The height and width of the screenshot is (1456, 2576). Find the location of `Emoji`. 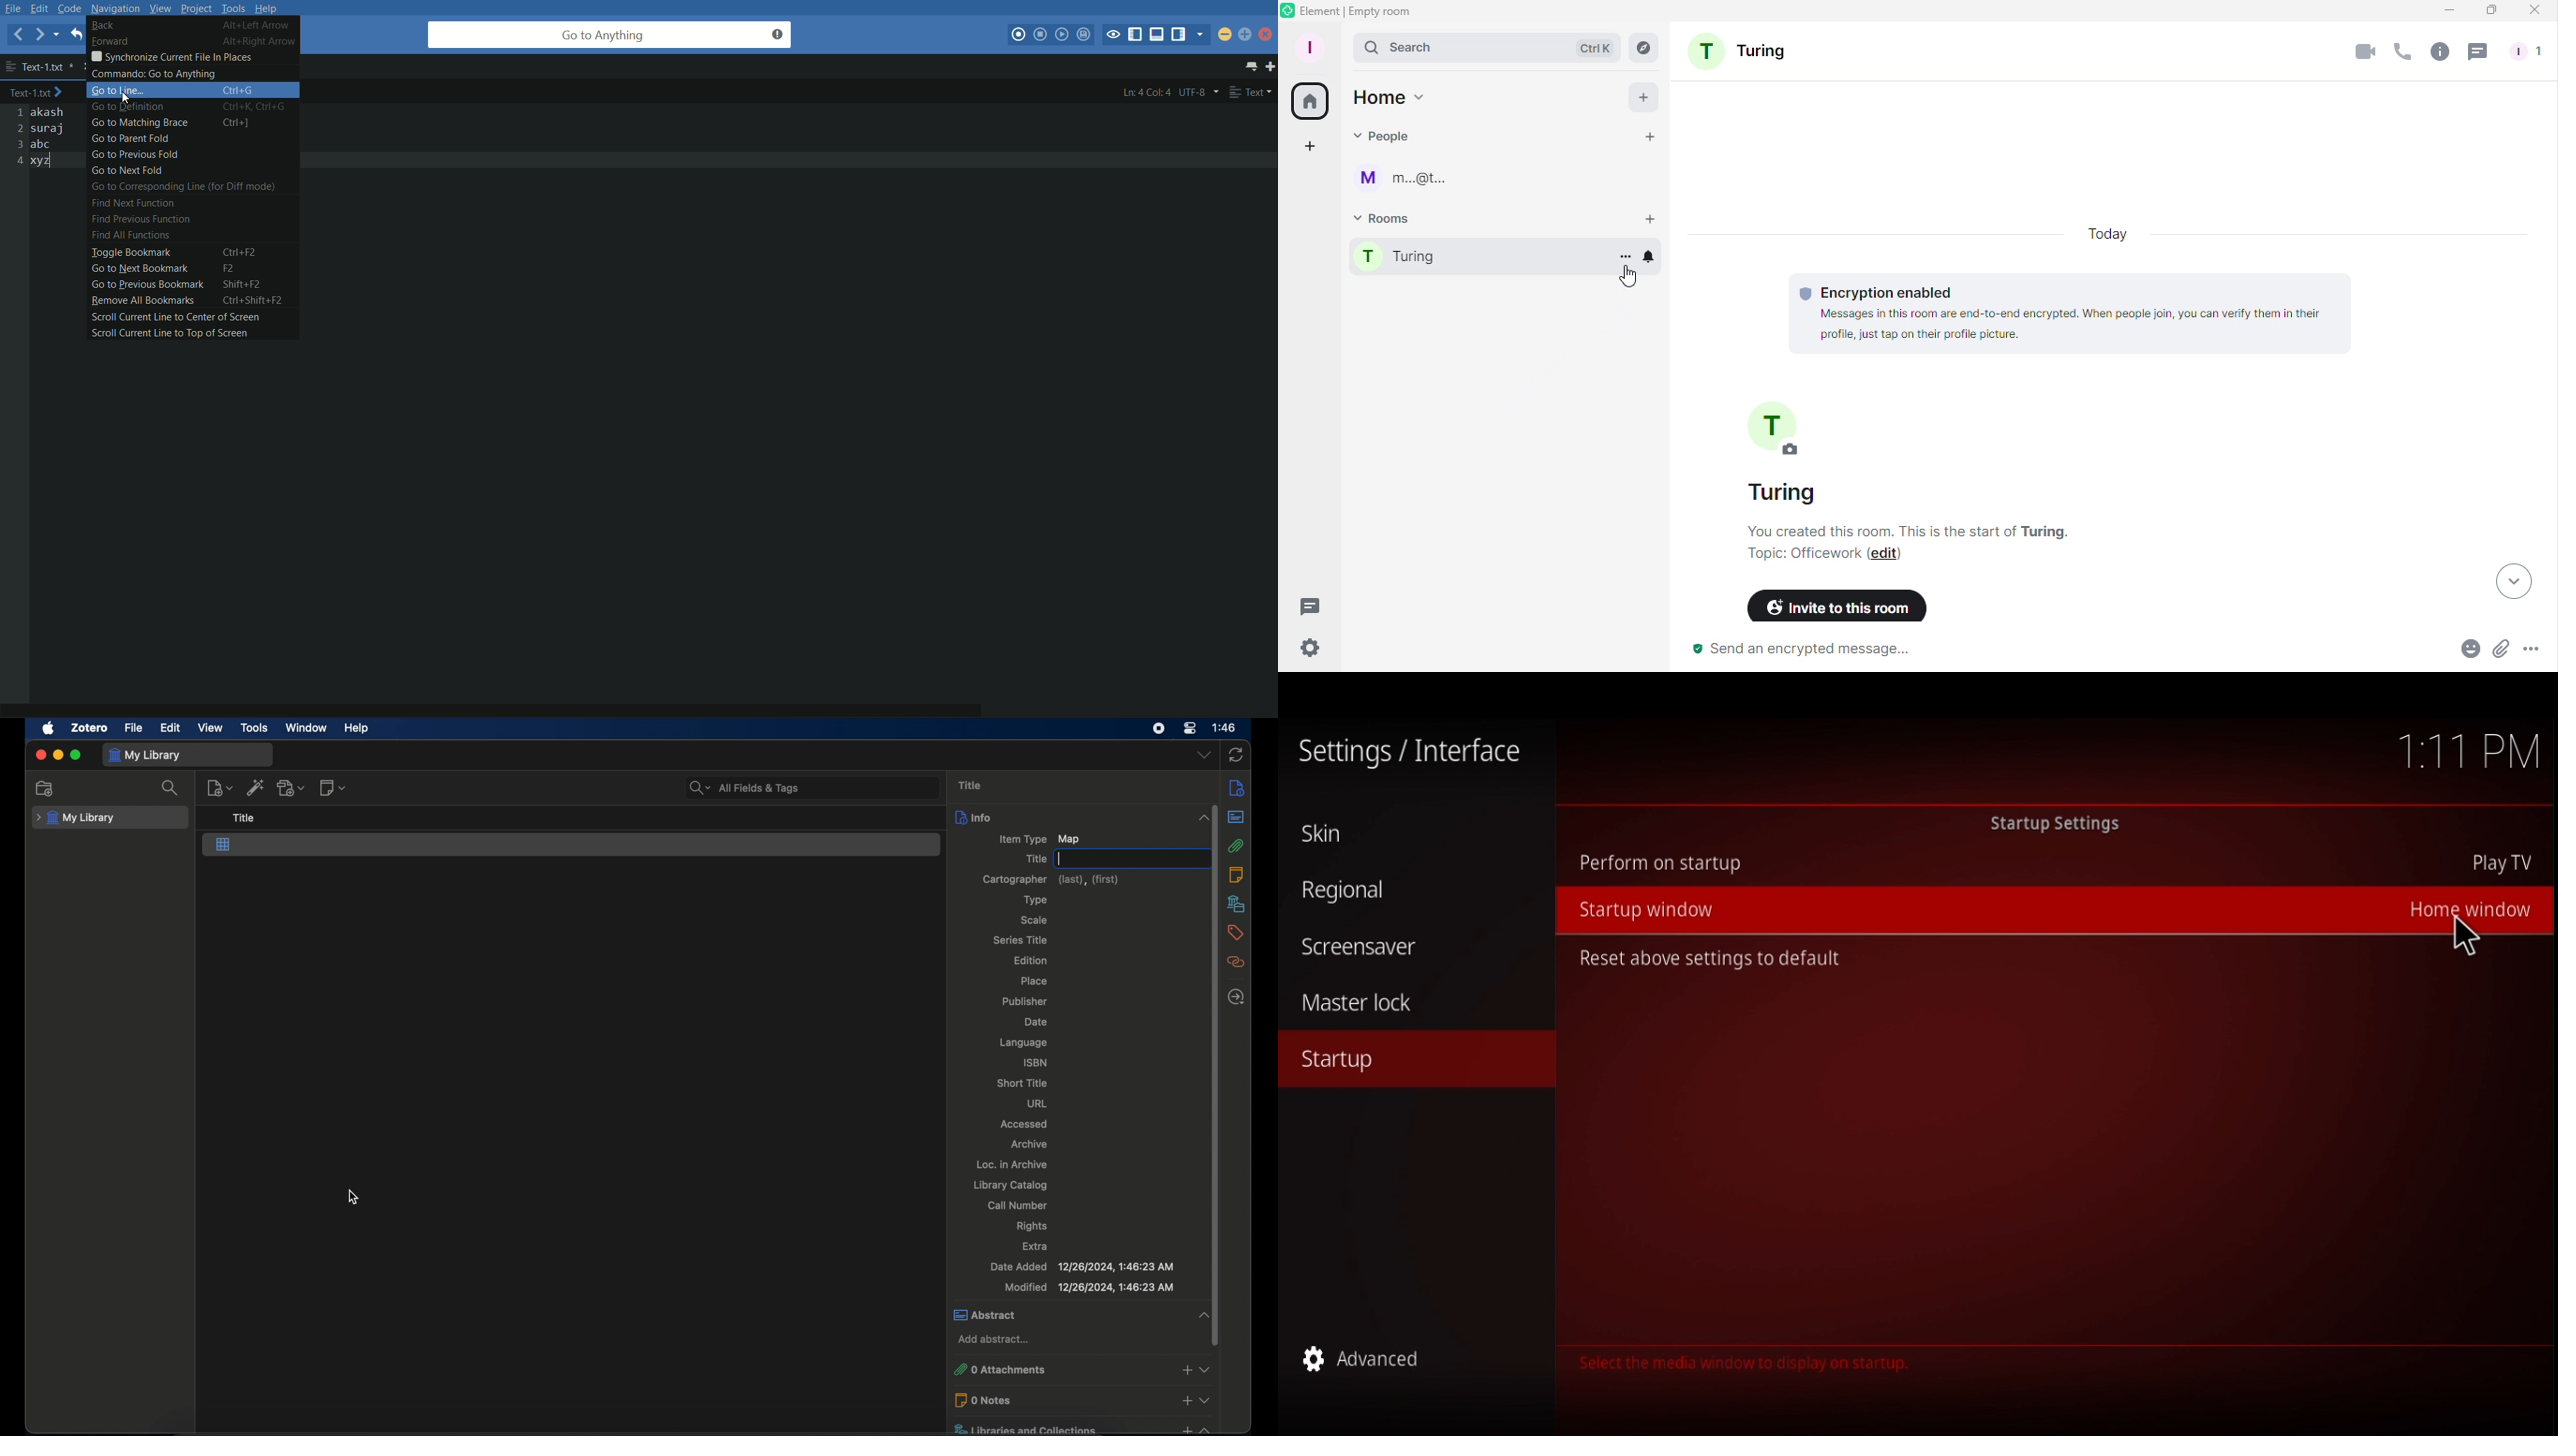

Emoji is located at coordinates (2470, 651).